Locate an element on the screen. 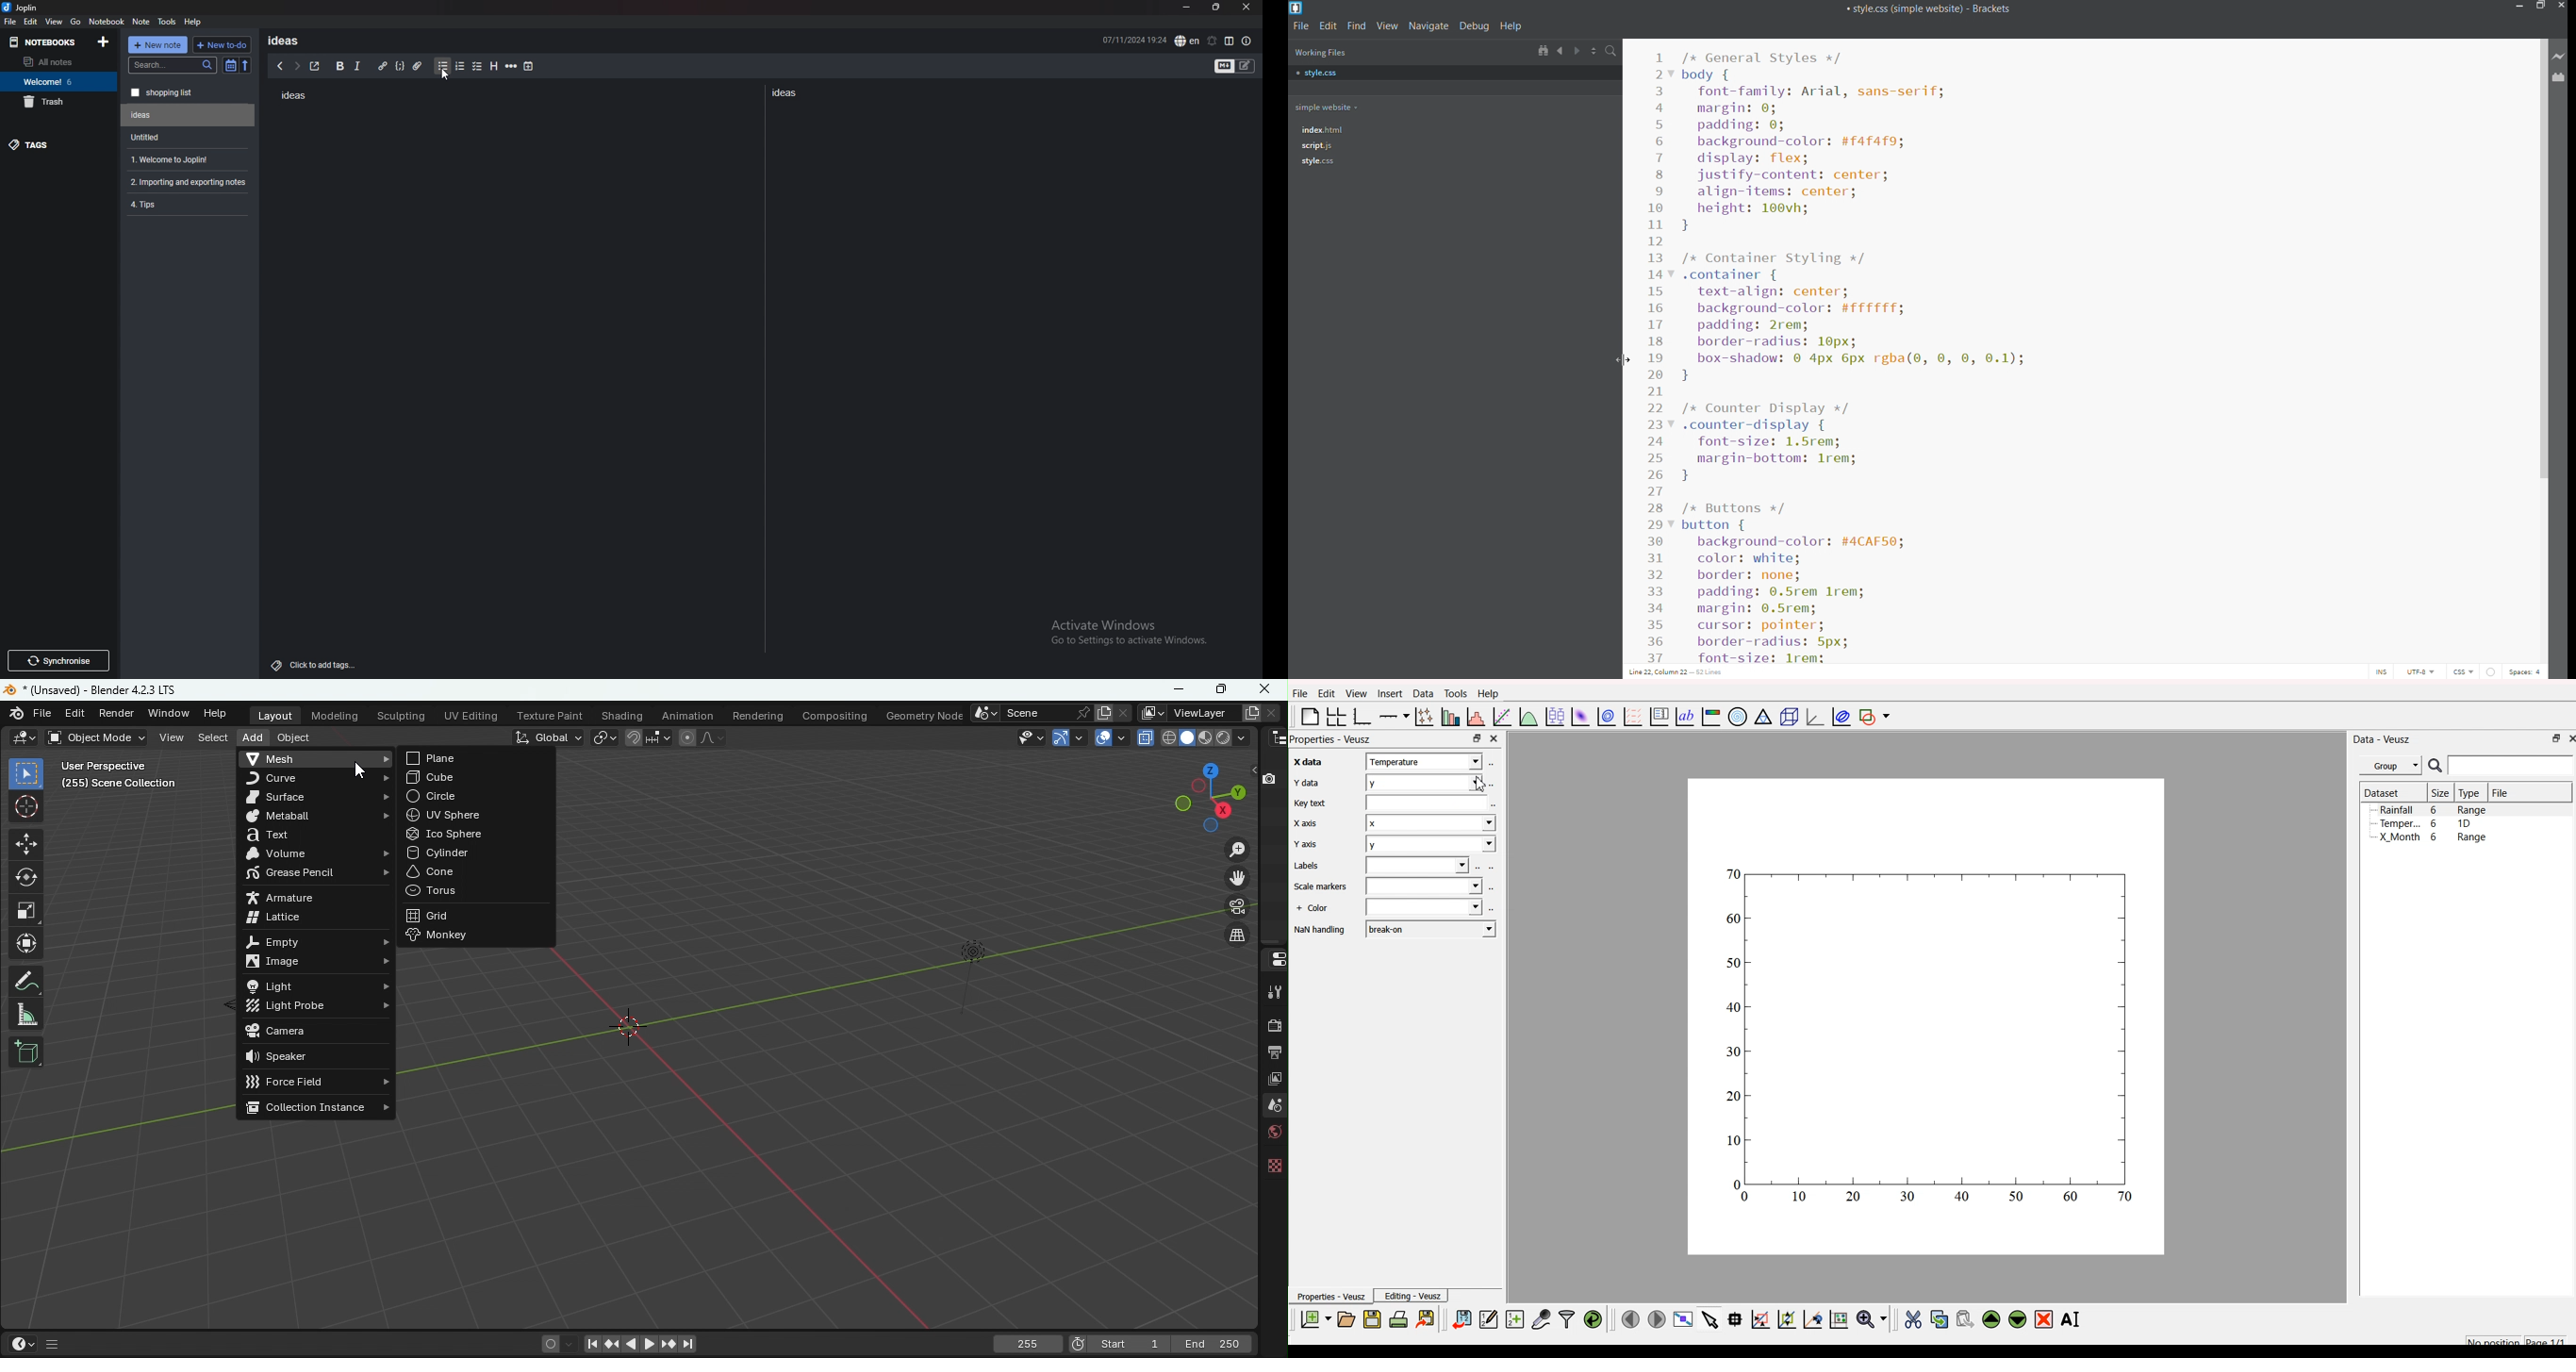 This screenshot has height=1372, width=2576. polar graph is located at coordinates (1739, 715).